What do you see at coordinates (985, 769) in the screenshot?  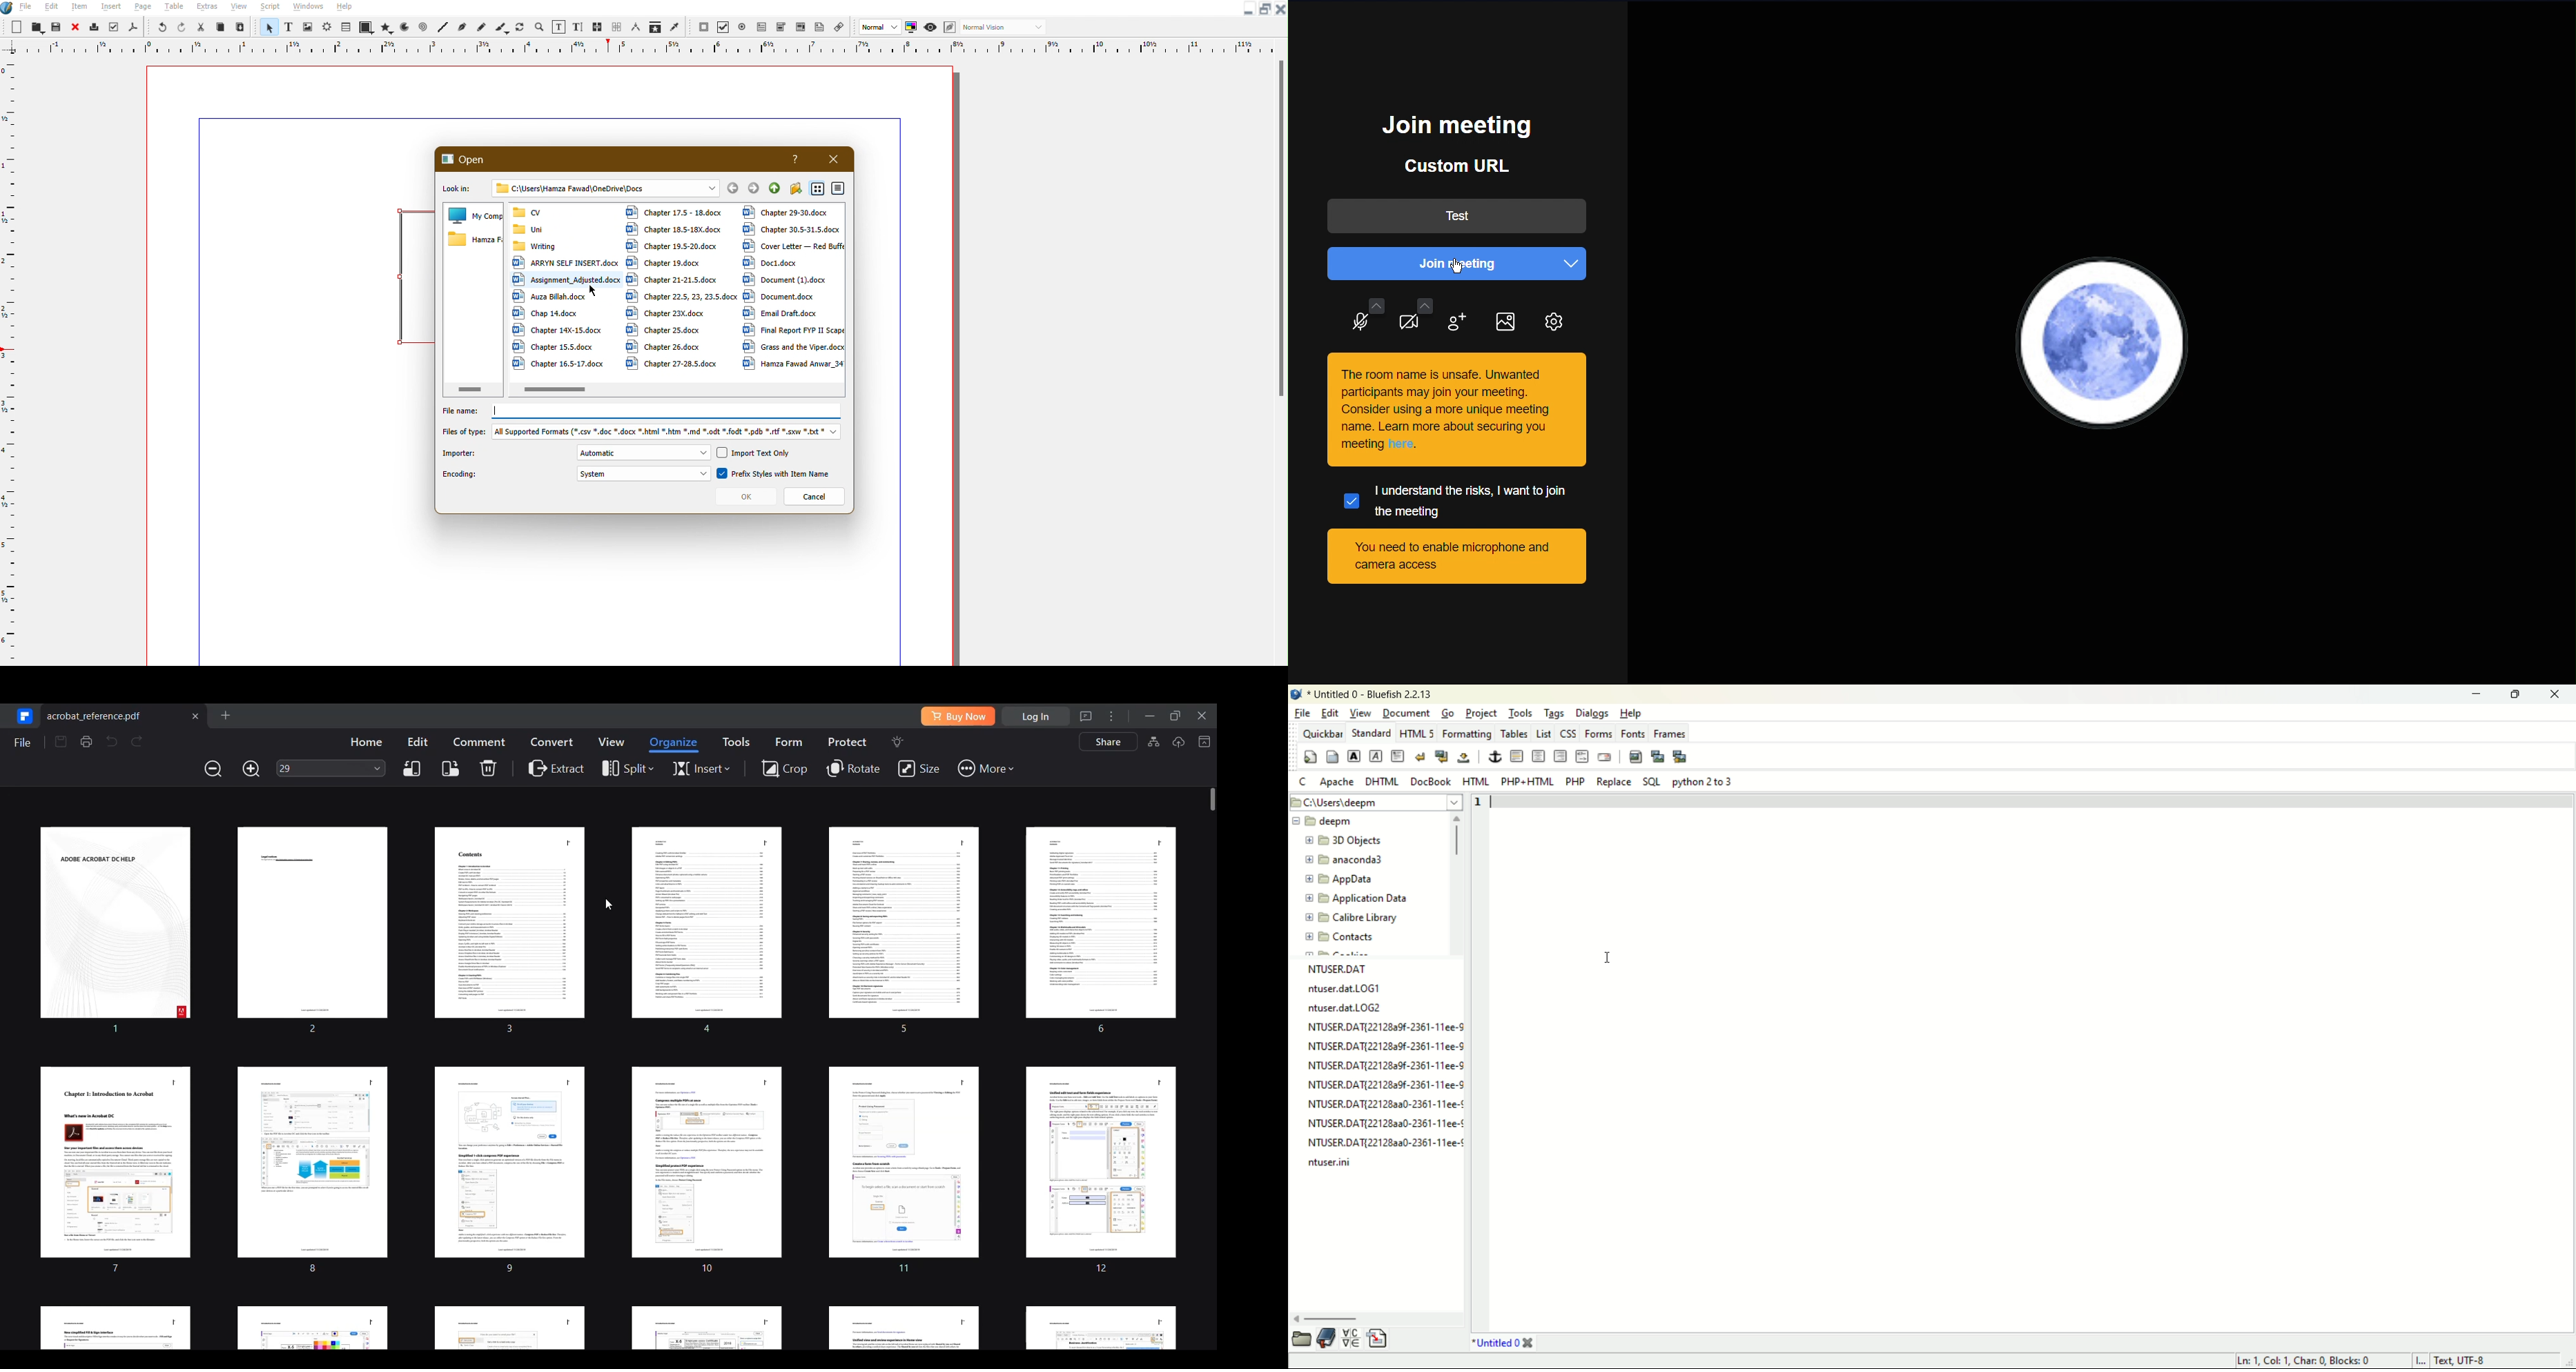 I see `More tools` at bounding box center [985, 769].